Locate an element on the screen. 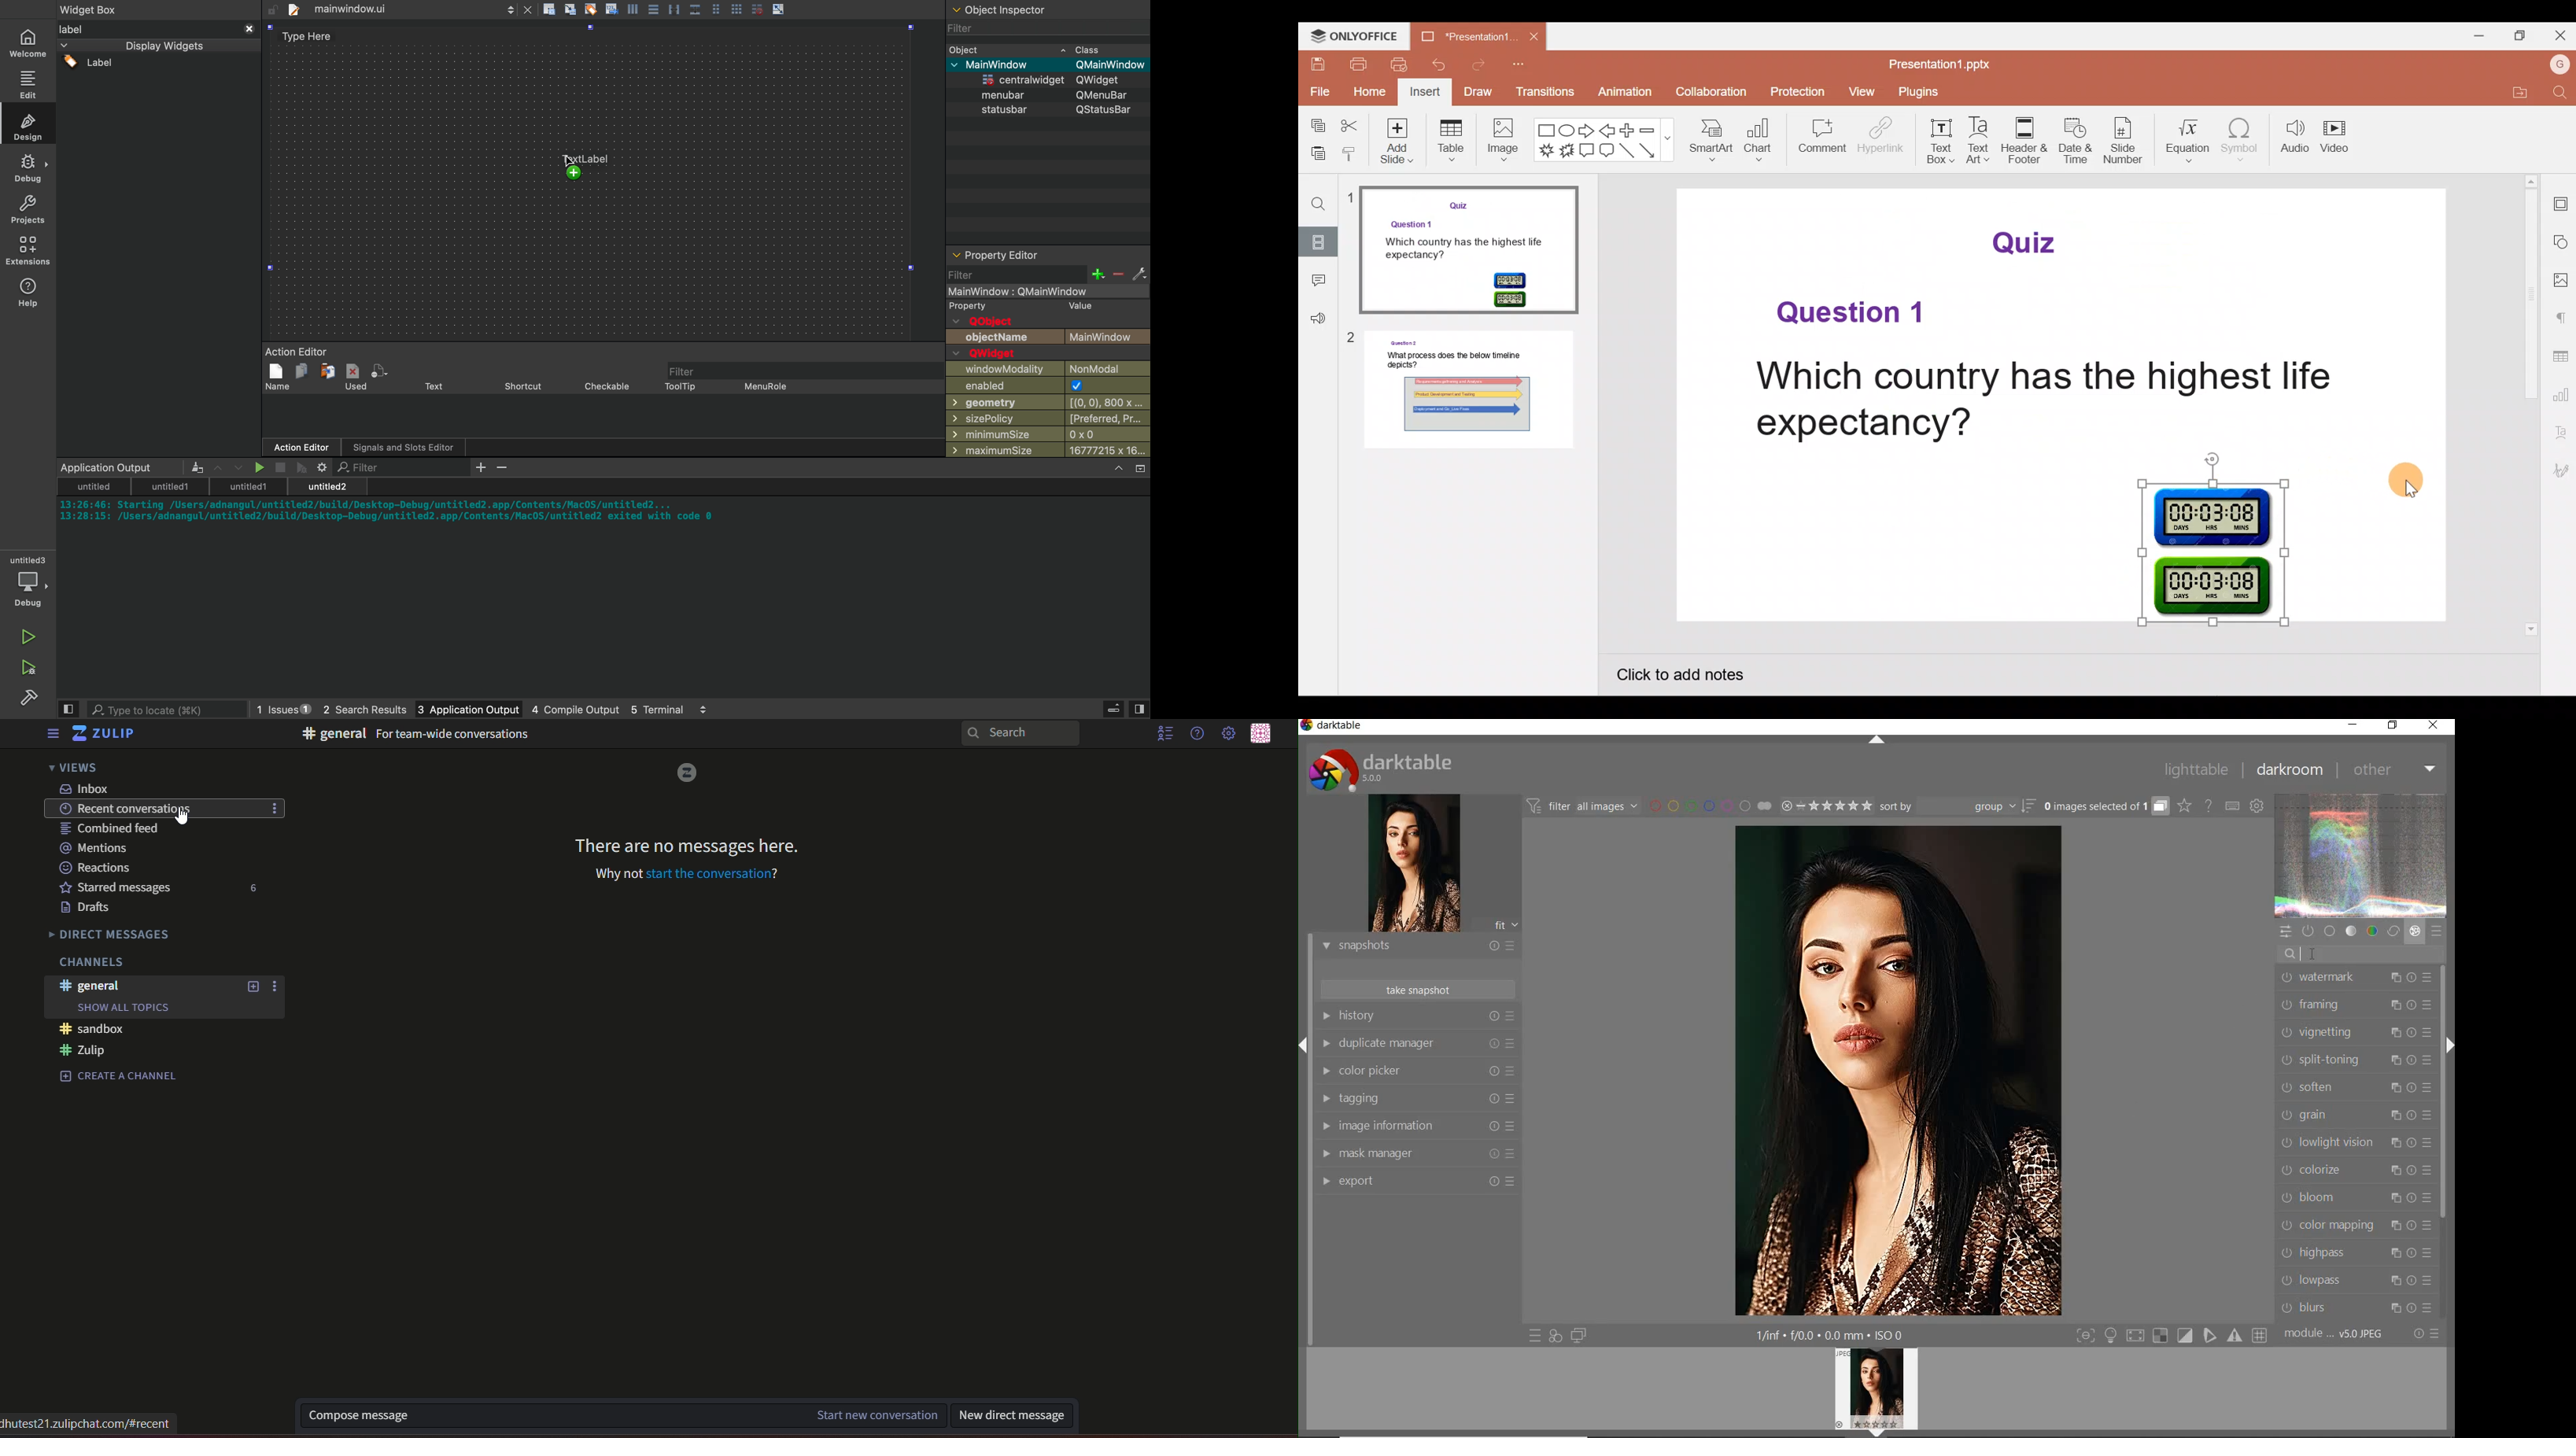 The width and height of the screenshot is (2576, 1456). Slide 1 preview is located at coordinates (1471, 247).